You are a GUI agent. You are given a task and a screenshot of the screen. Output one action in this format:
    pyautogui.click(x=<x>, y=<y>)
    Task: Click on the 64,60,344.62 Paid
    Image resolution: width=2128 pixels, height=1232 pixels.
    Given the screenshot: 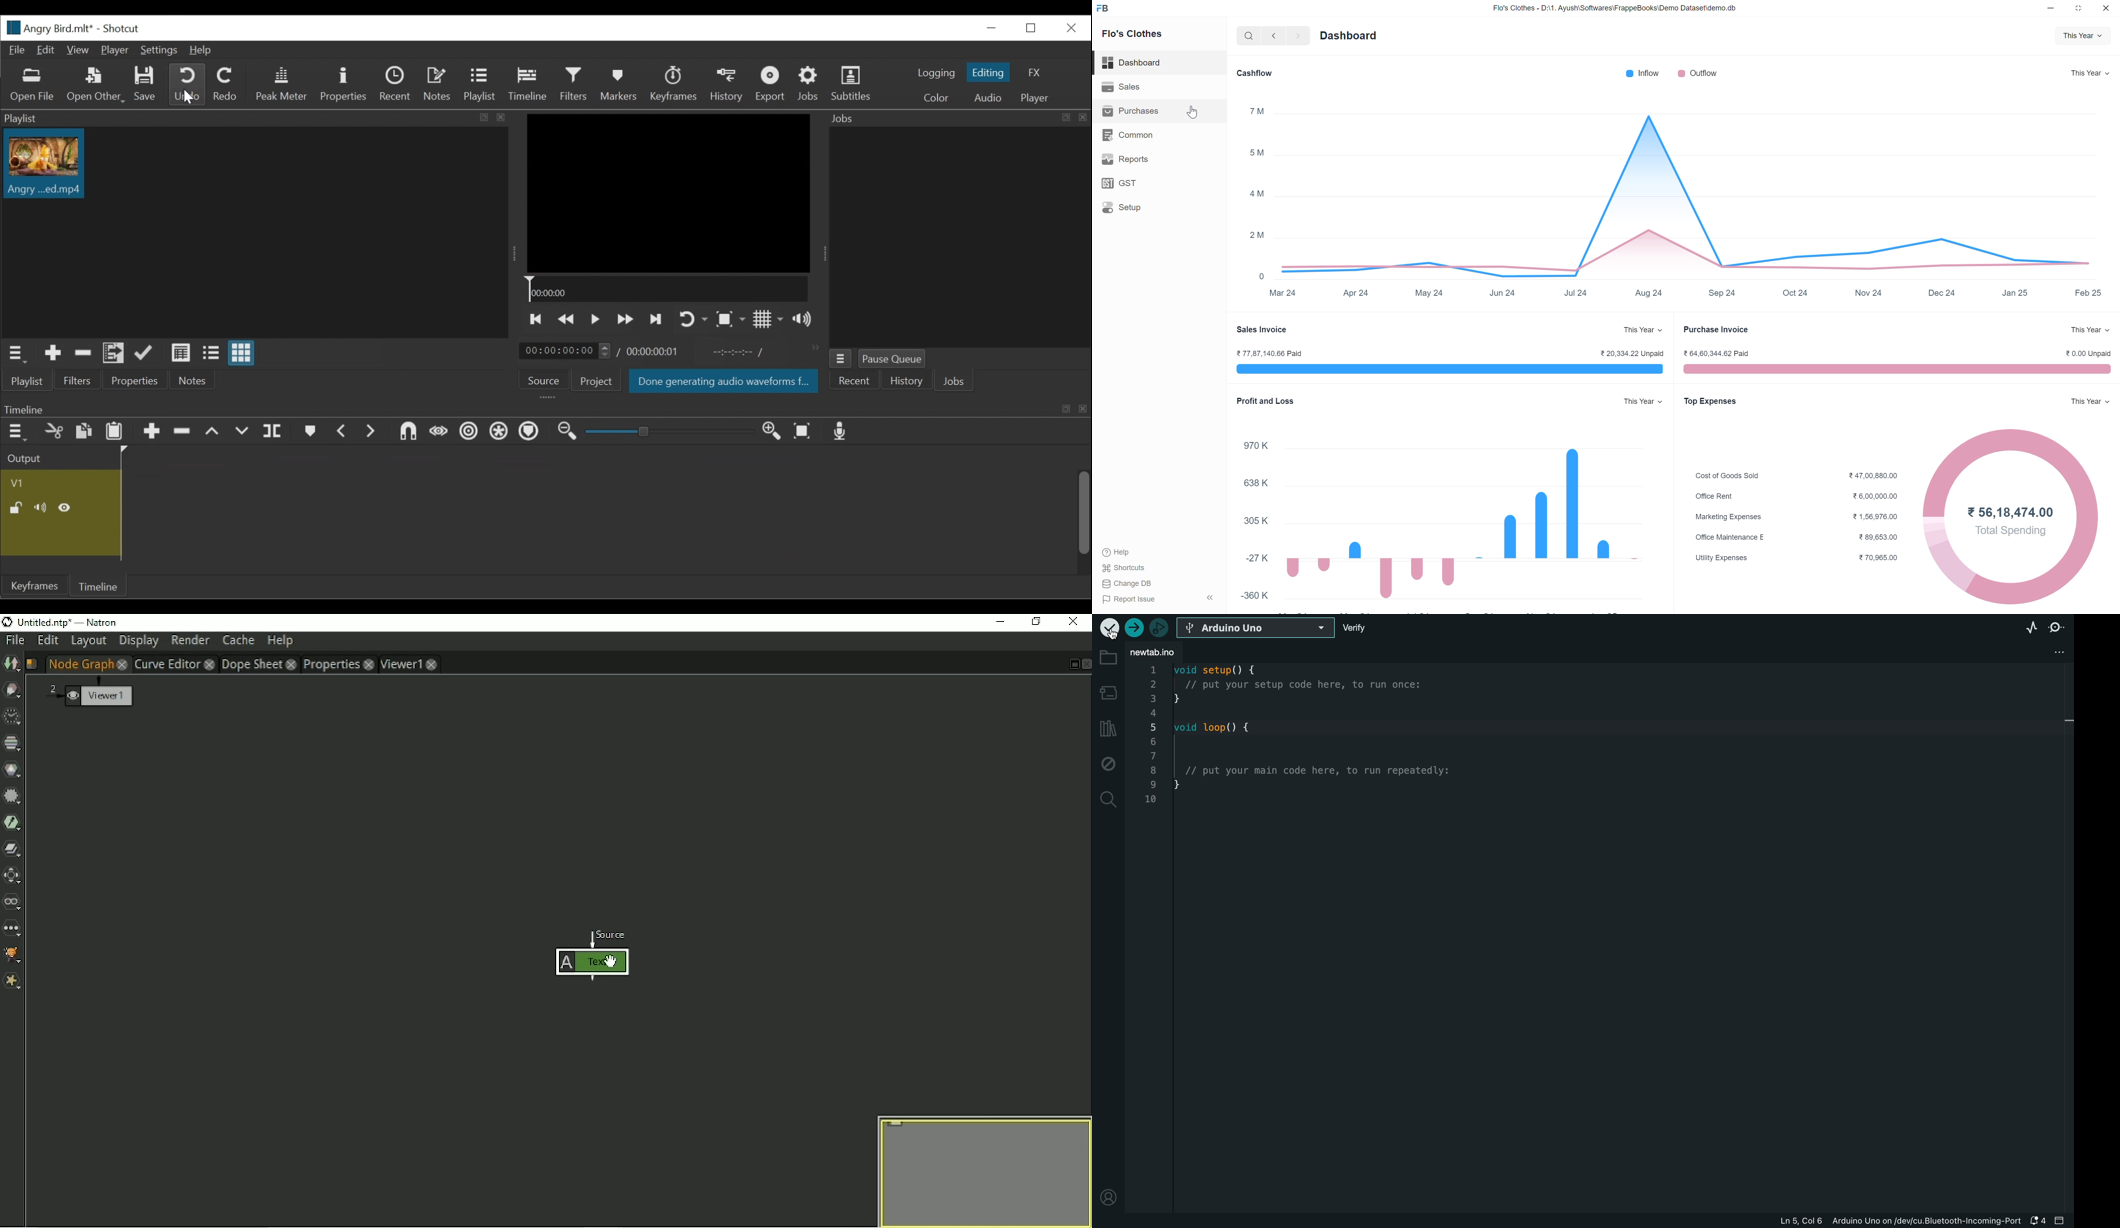 What is the action you would take?
    pyautogui.click(x=1716, y=353)
    